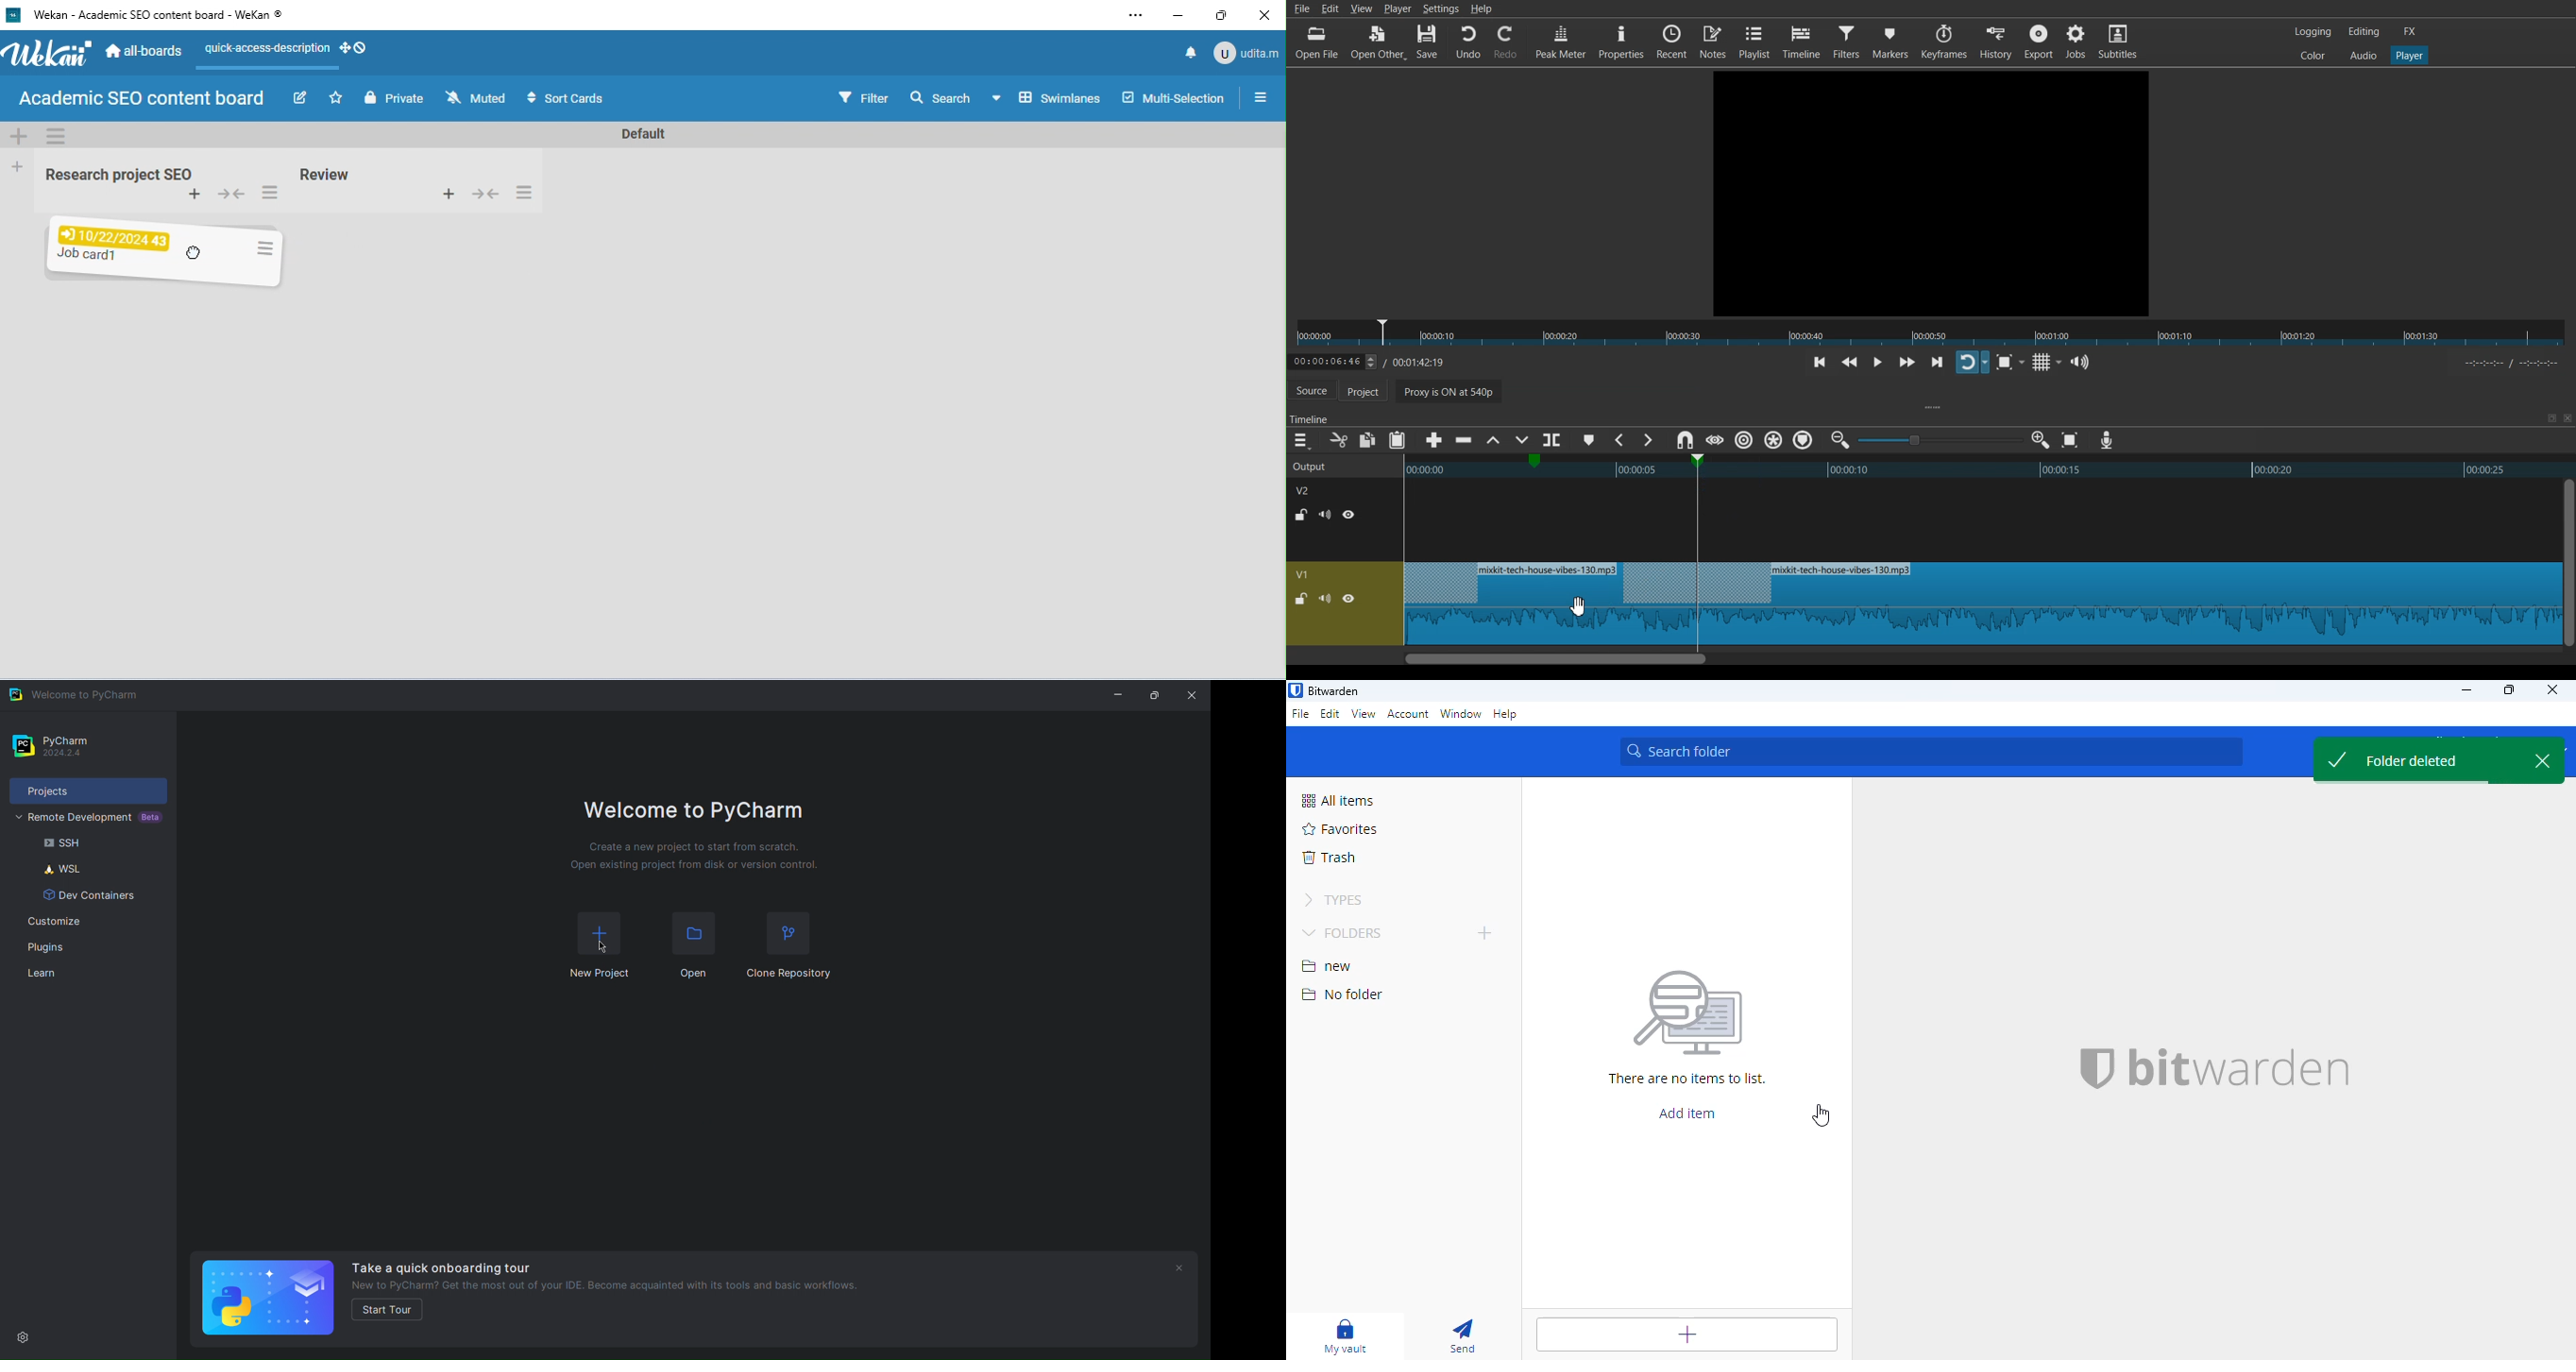 This screenshot has width=2576, height=1372. What do you see at coordinates (1465, 1336) in the screenshot?
I see `send` at bounding box center [1465, 1336].